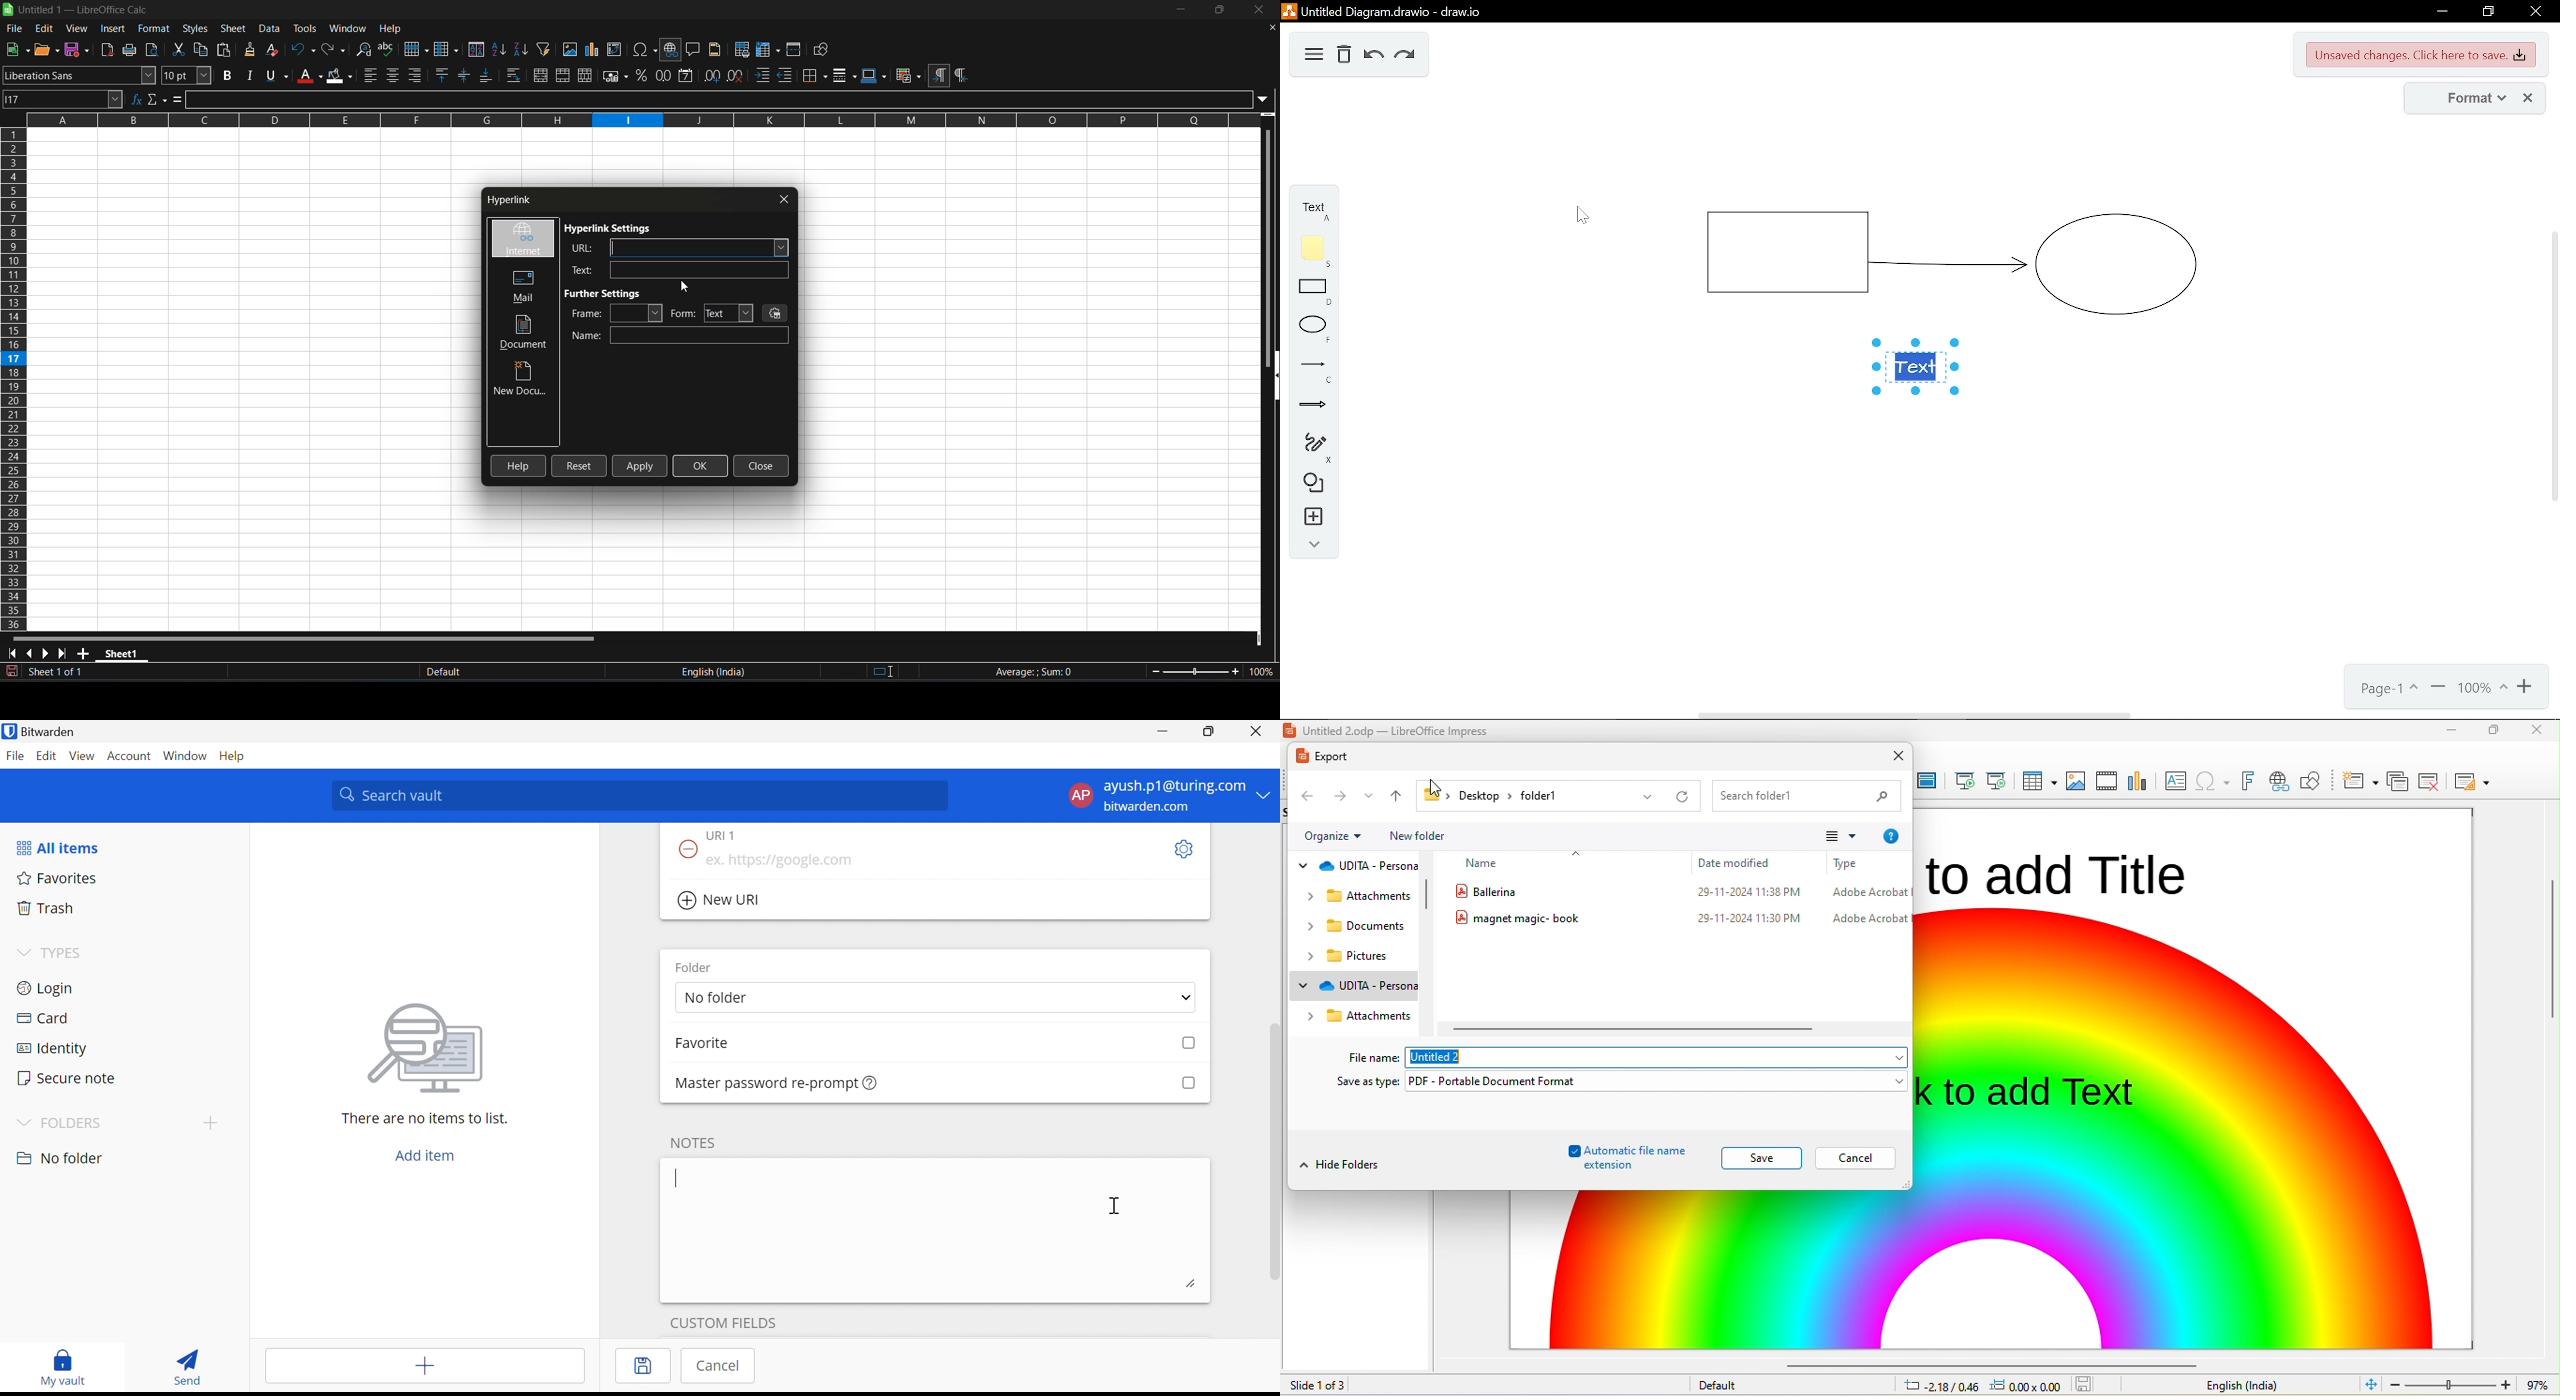 This screenshot has height=1400, width=2576. I want to click on close, so click(2539, 11).